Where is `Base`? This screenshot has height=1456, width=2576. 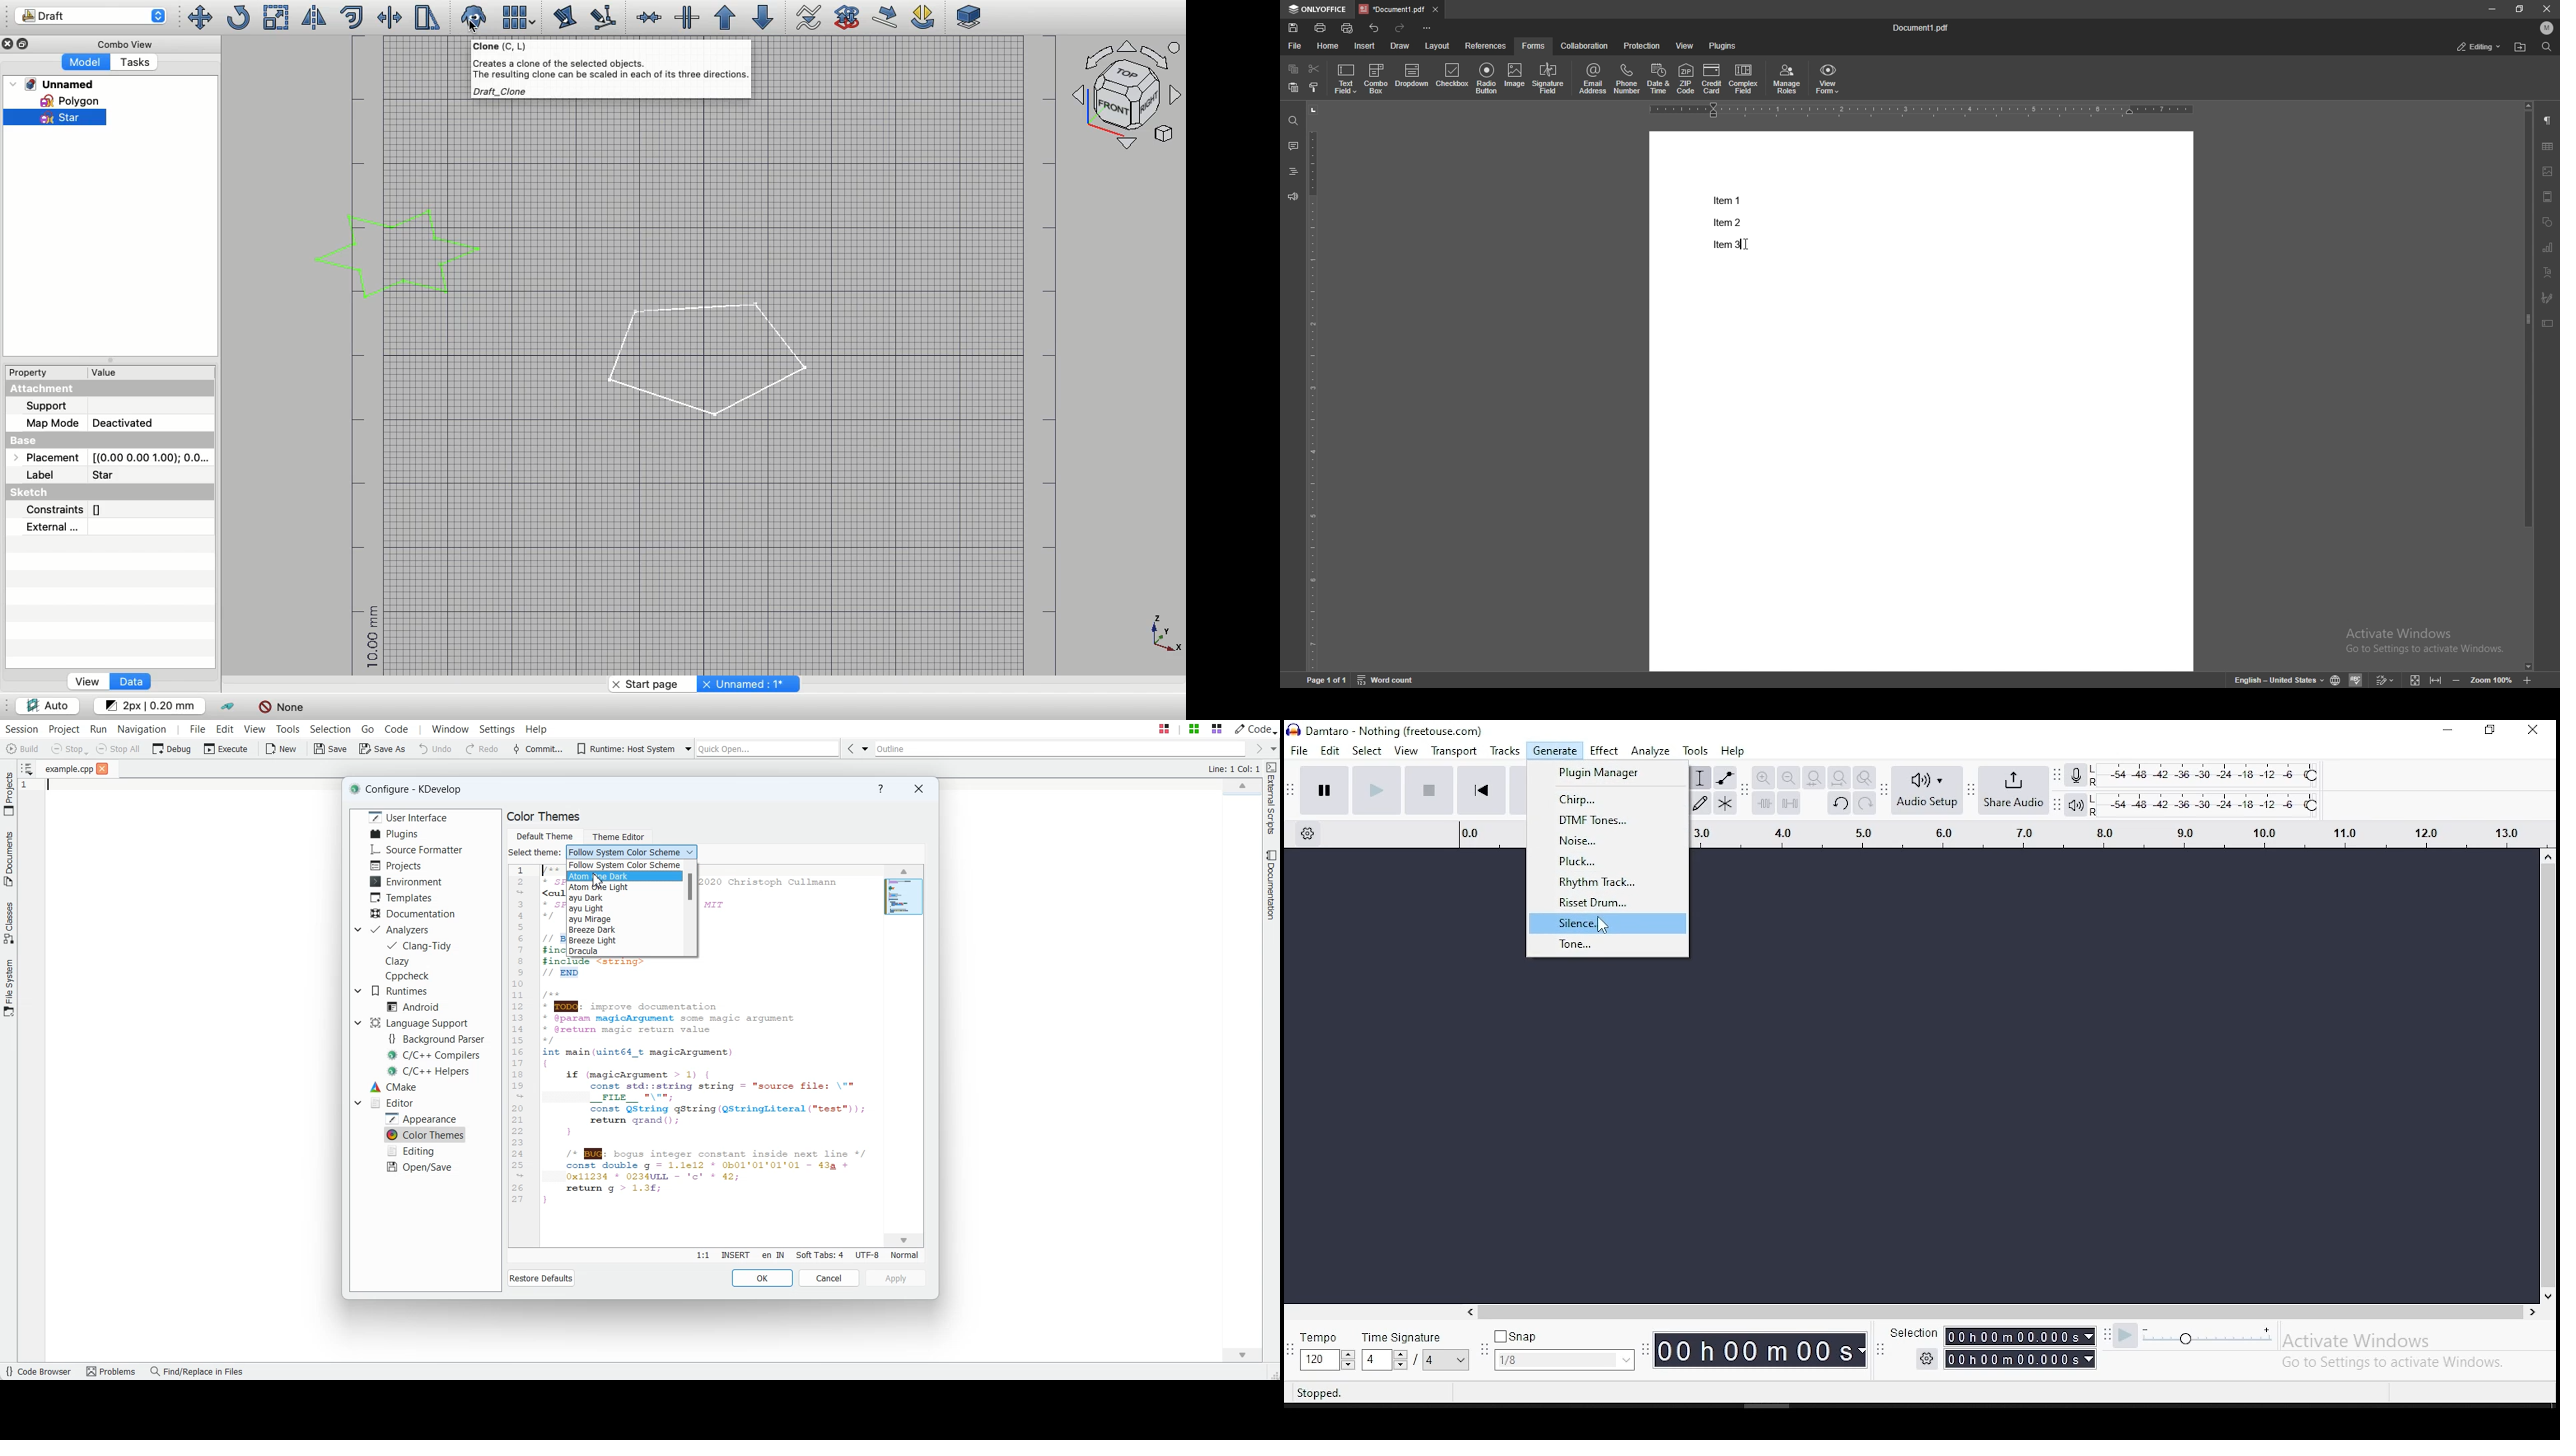
Base is located at coordinates (110, 440).